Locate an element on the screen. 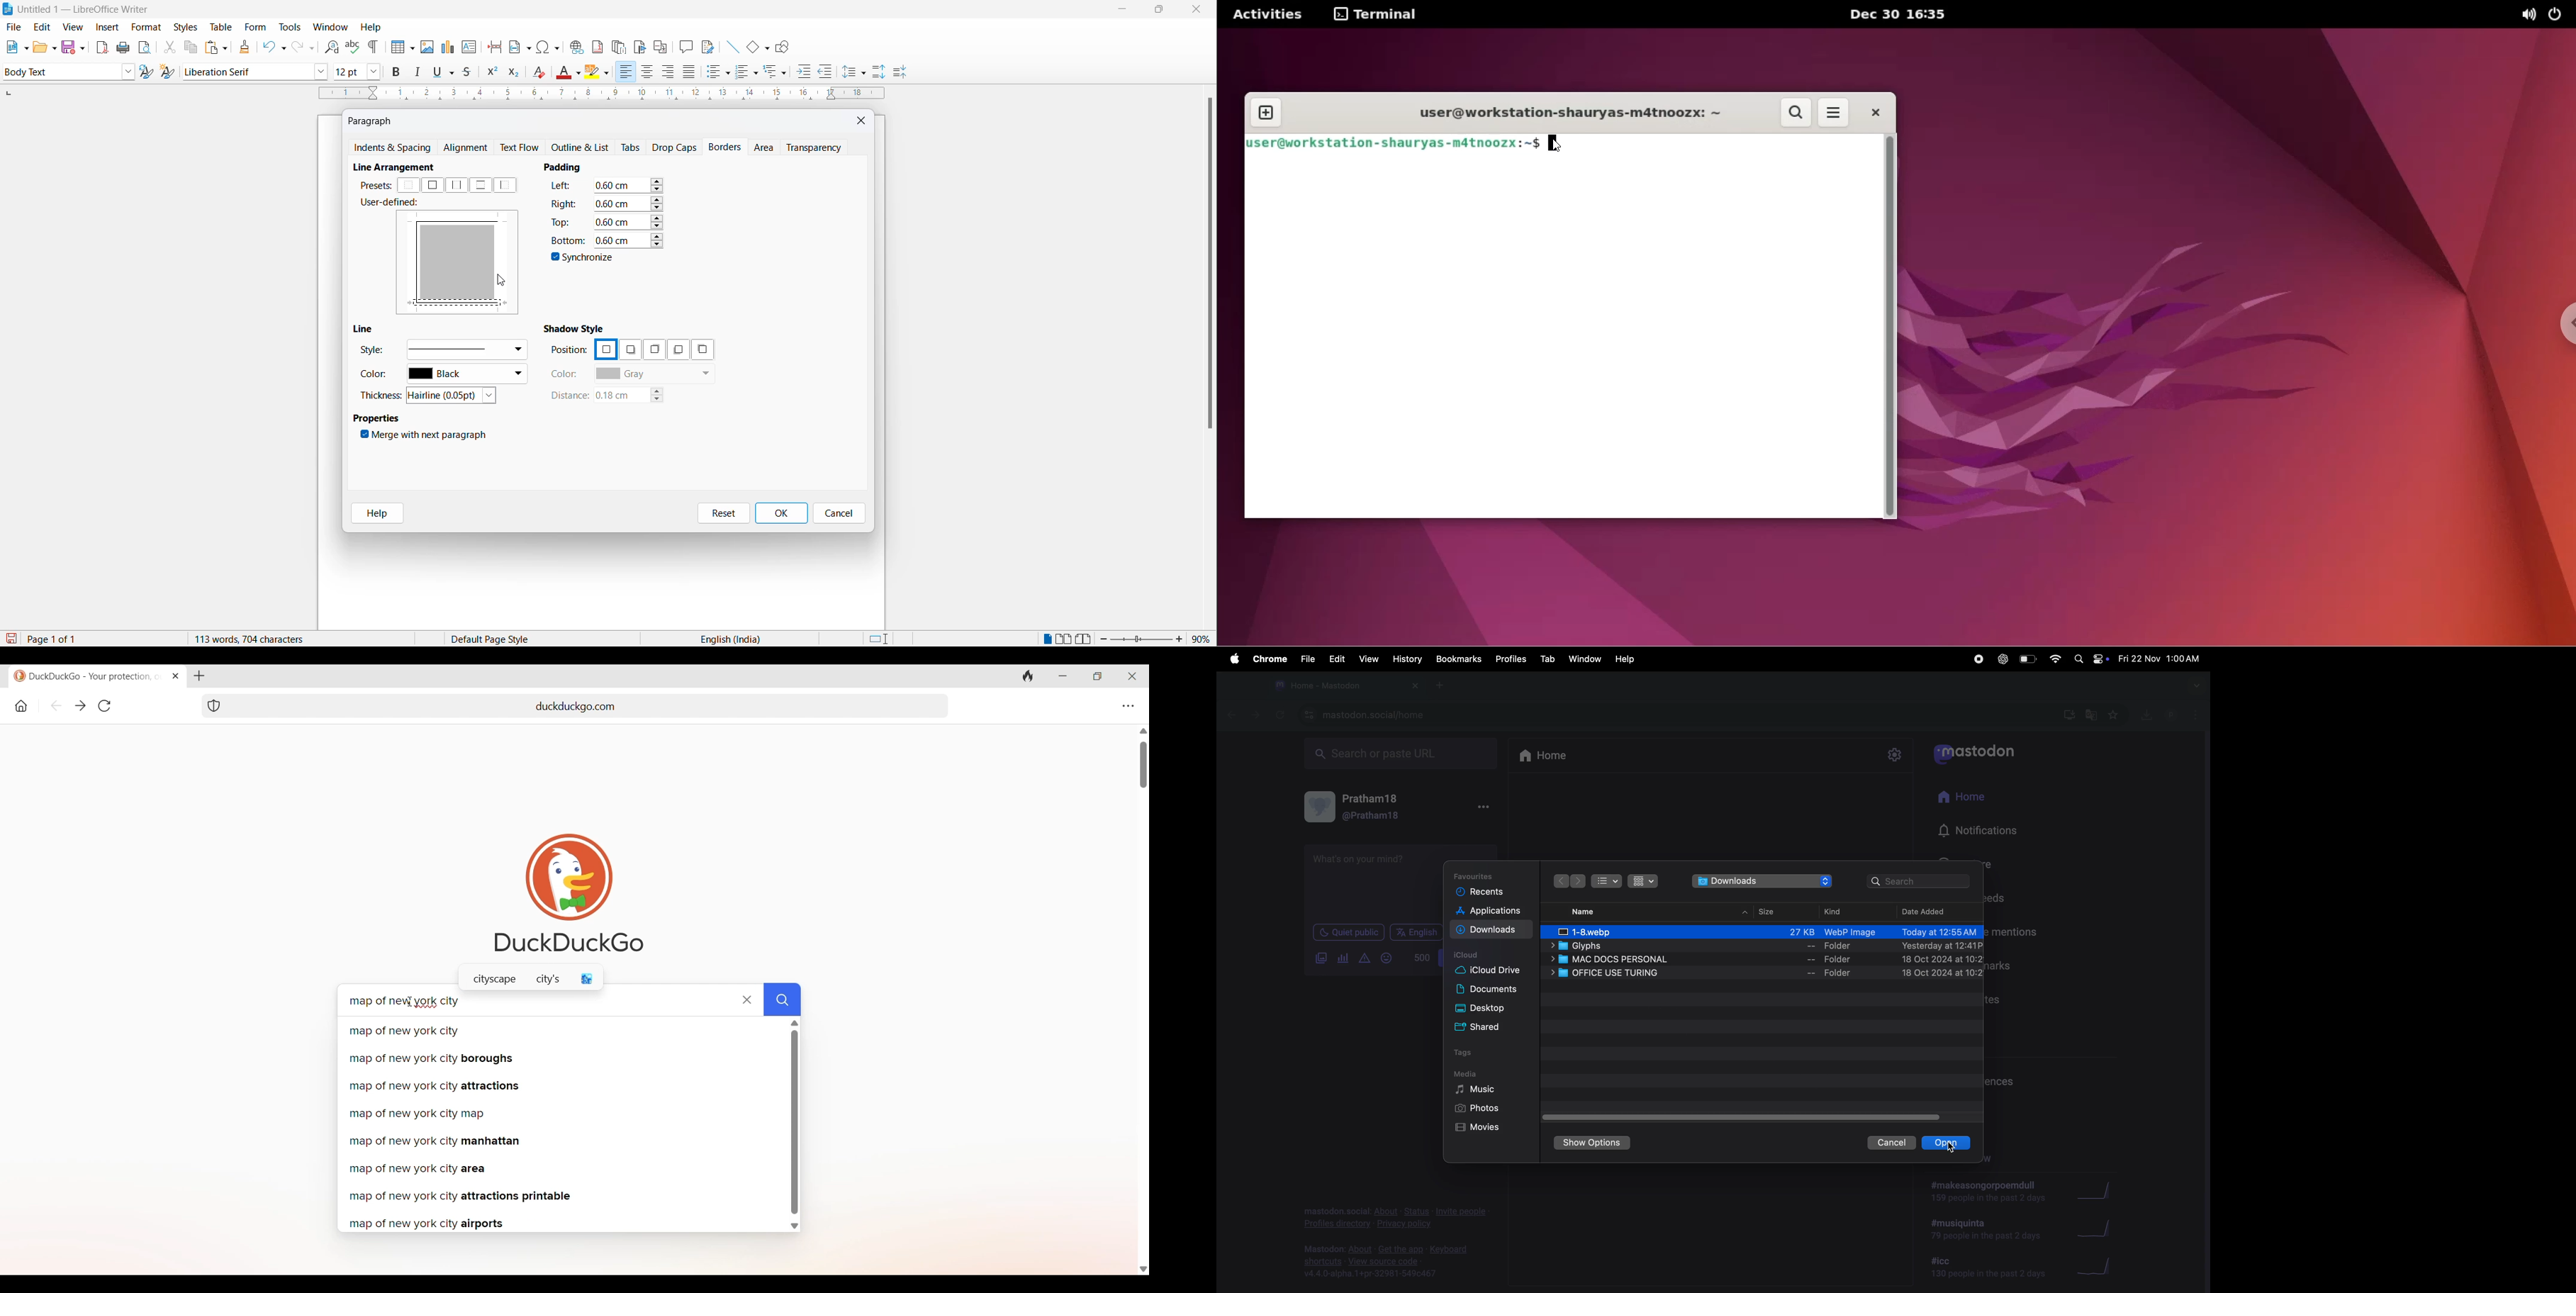 This screenshot has width=2576, height=1316. options is located at coordinates (2193, 712).